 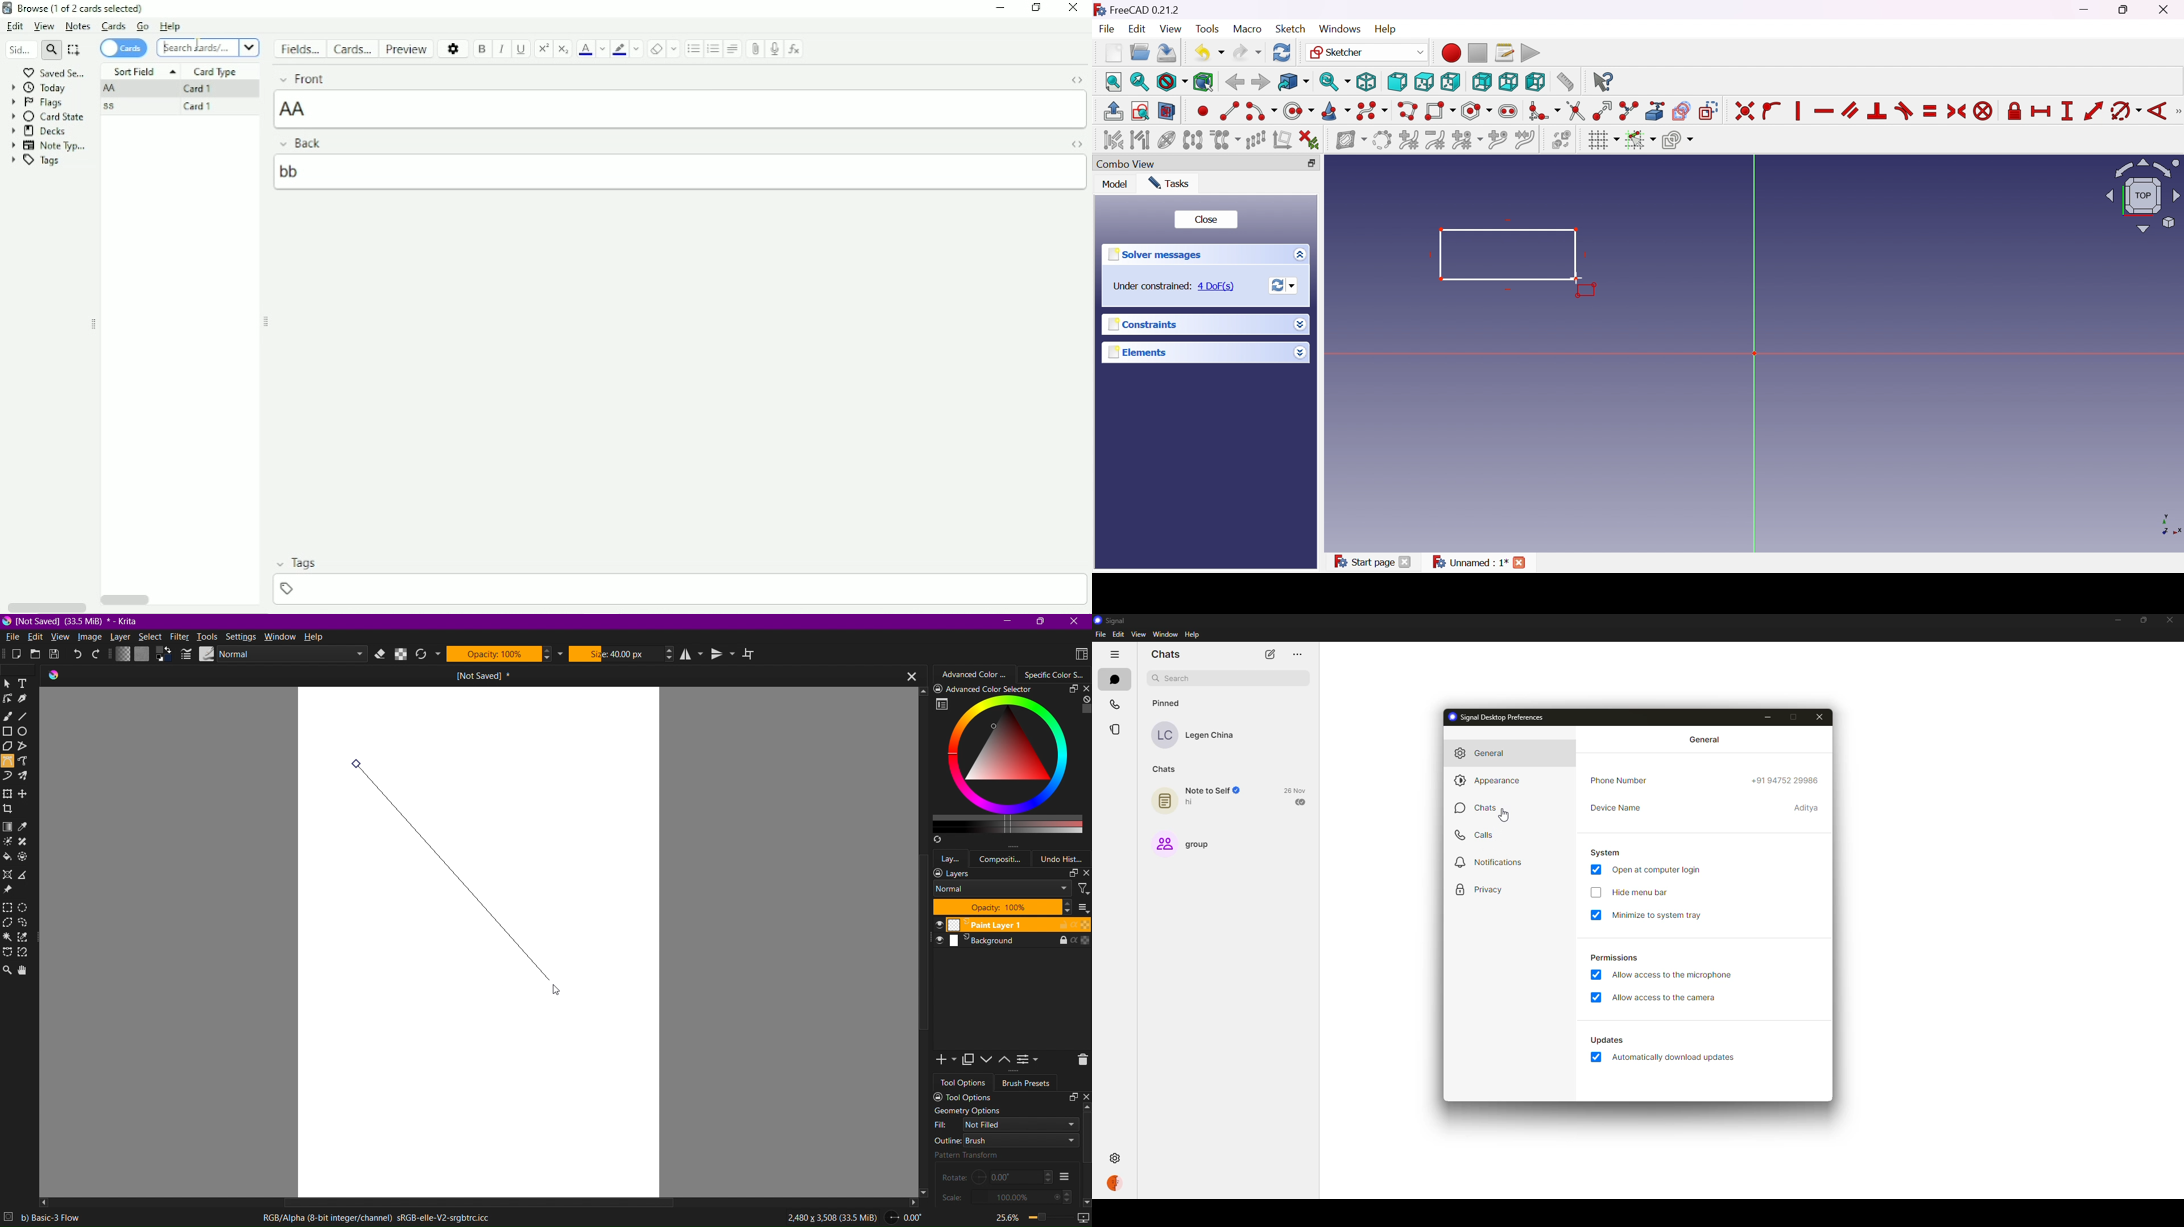 I want to click on Go to linked object, so click(x=1293, y=81).